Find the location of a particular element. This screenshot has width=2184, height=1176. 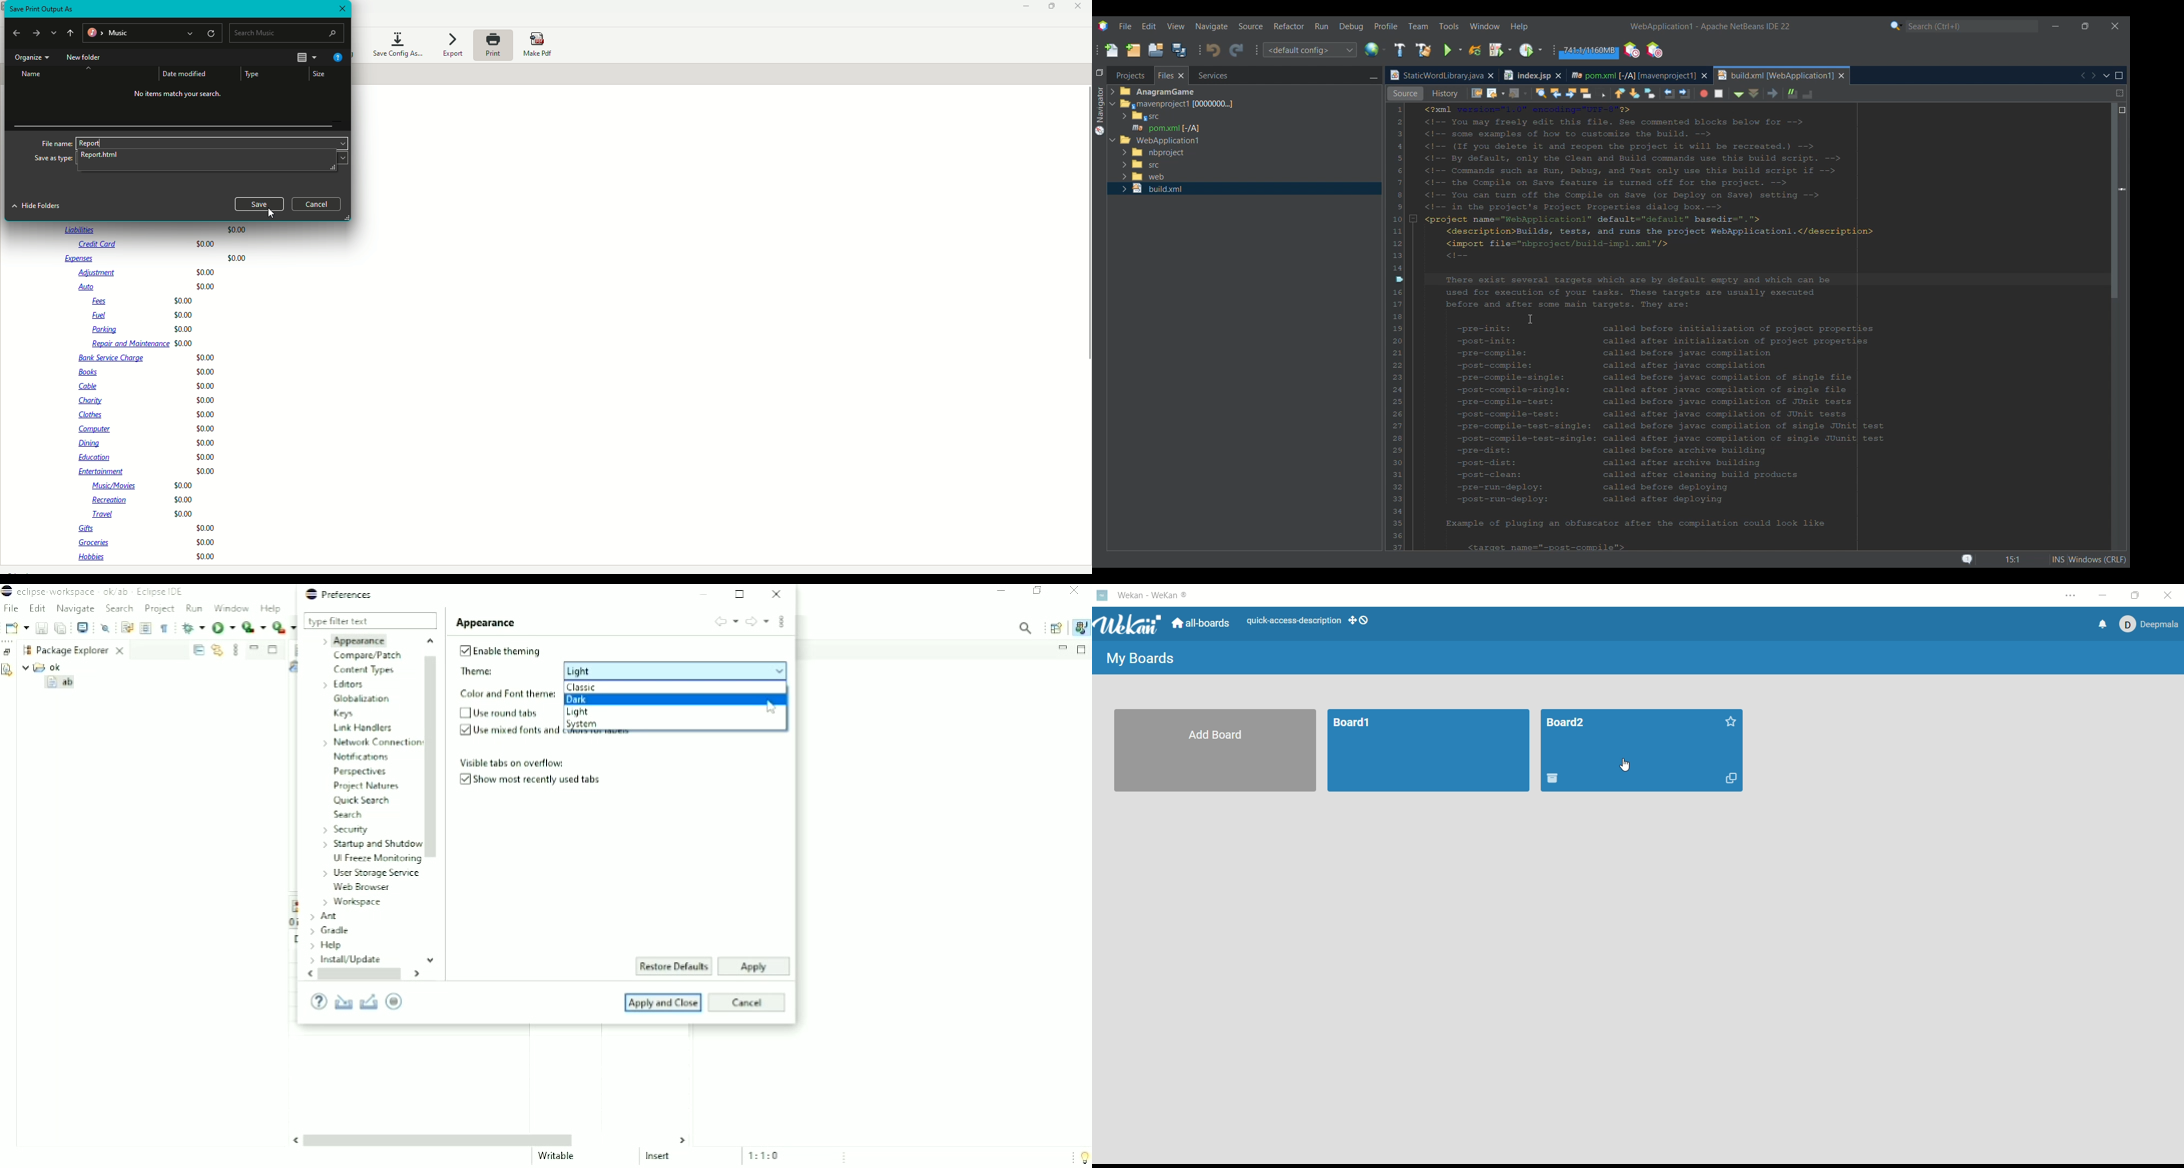

Project is located at coordinates (160, 610).